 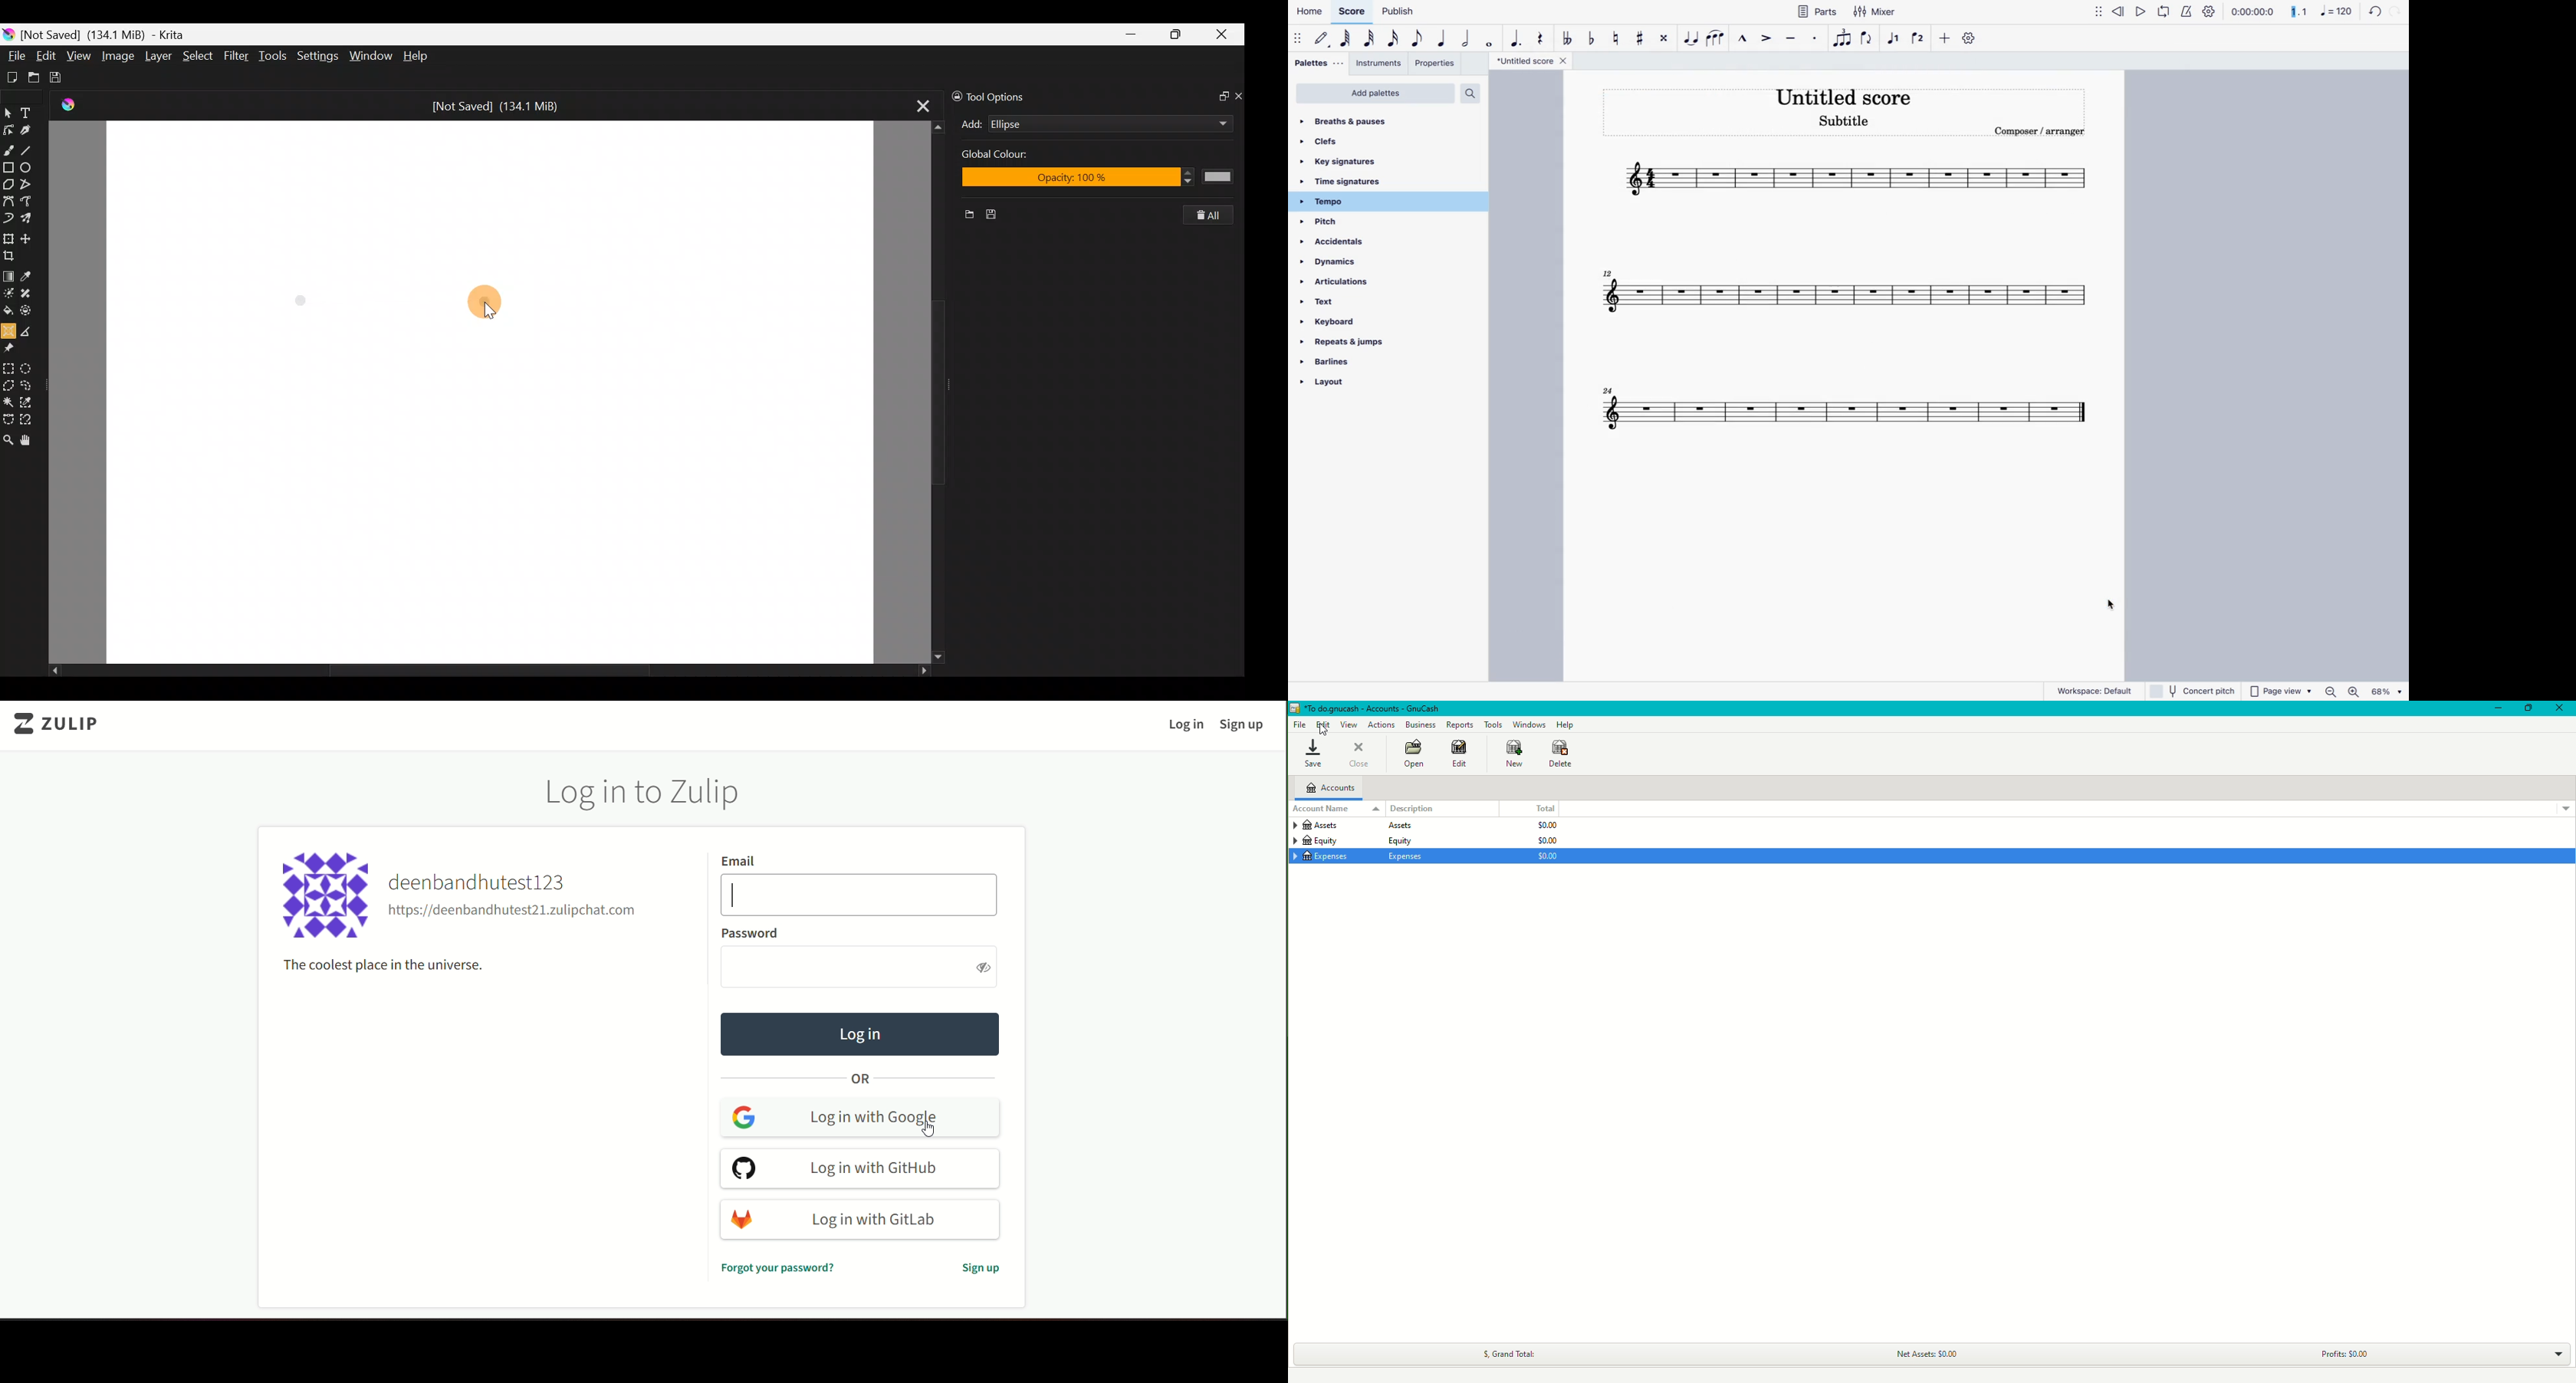 I want to click on Close, so click(x=2560, y=709).